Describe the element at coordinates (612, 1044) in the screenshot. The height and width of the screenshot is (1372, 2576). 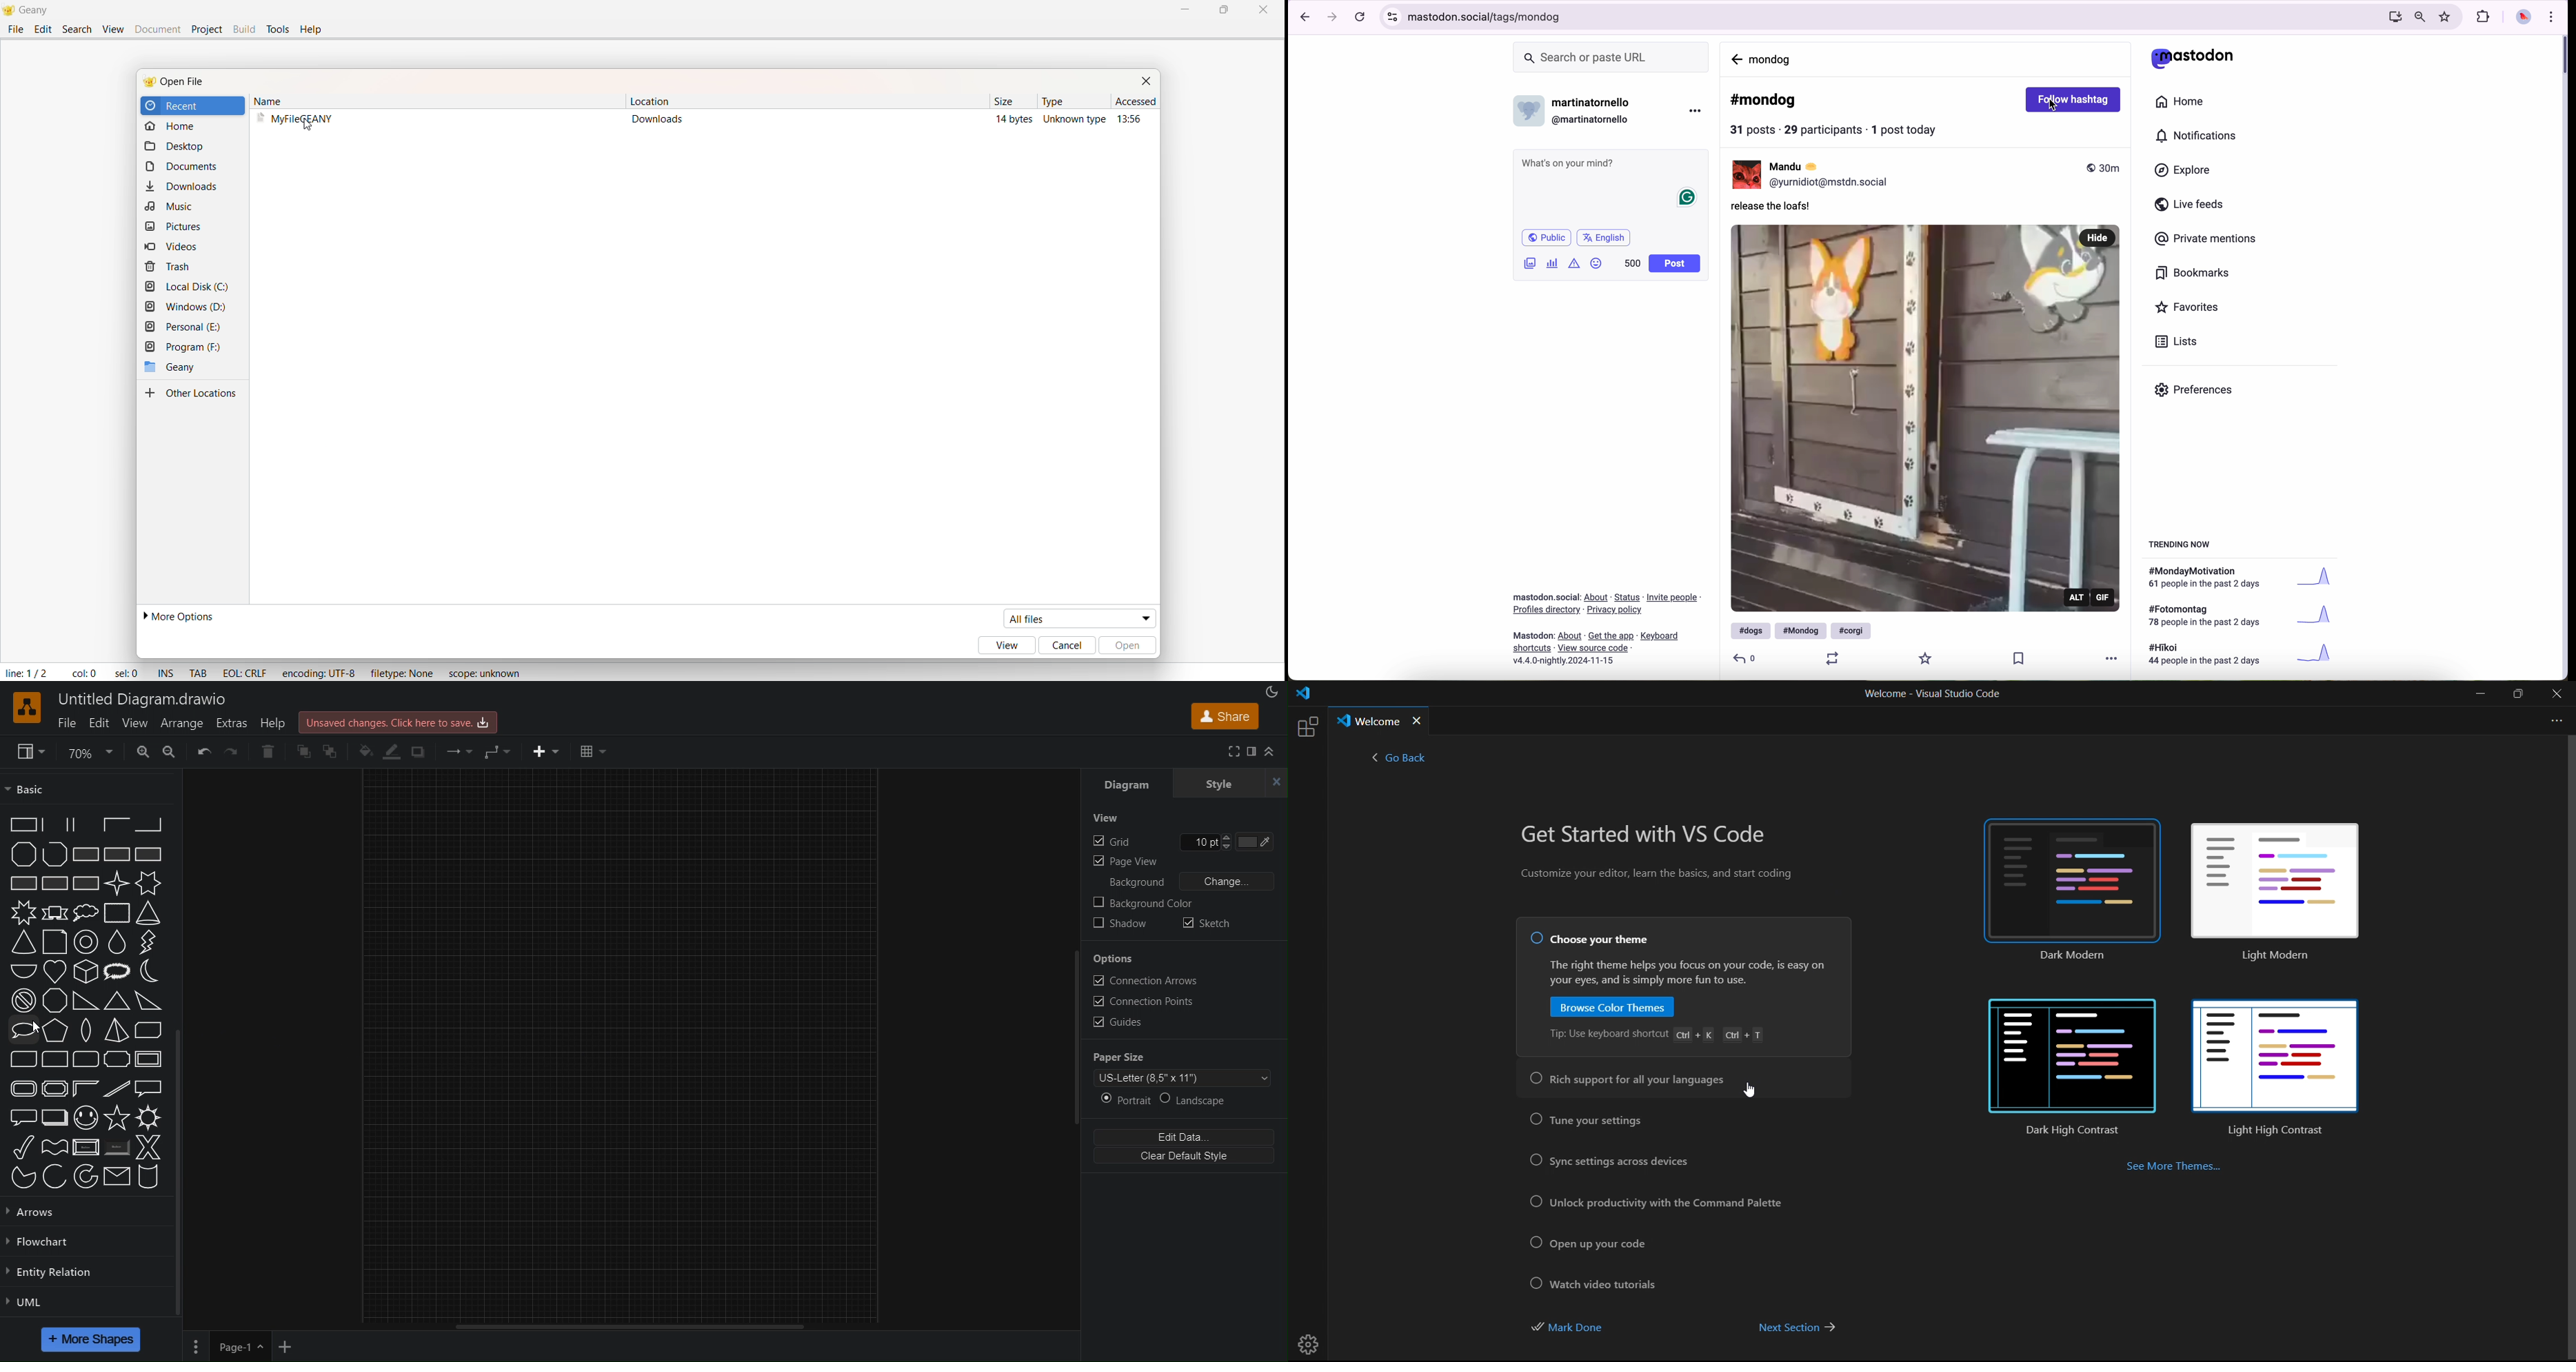
I see `Canvas` at that location.